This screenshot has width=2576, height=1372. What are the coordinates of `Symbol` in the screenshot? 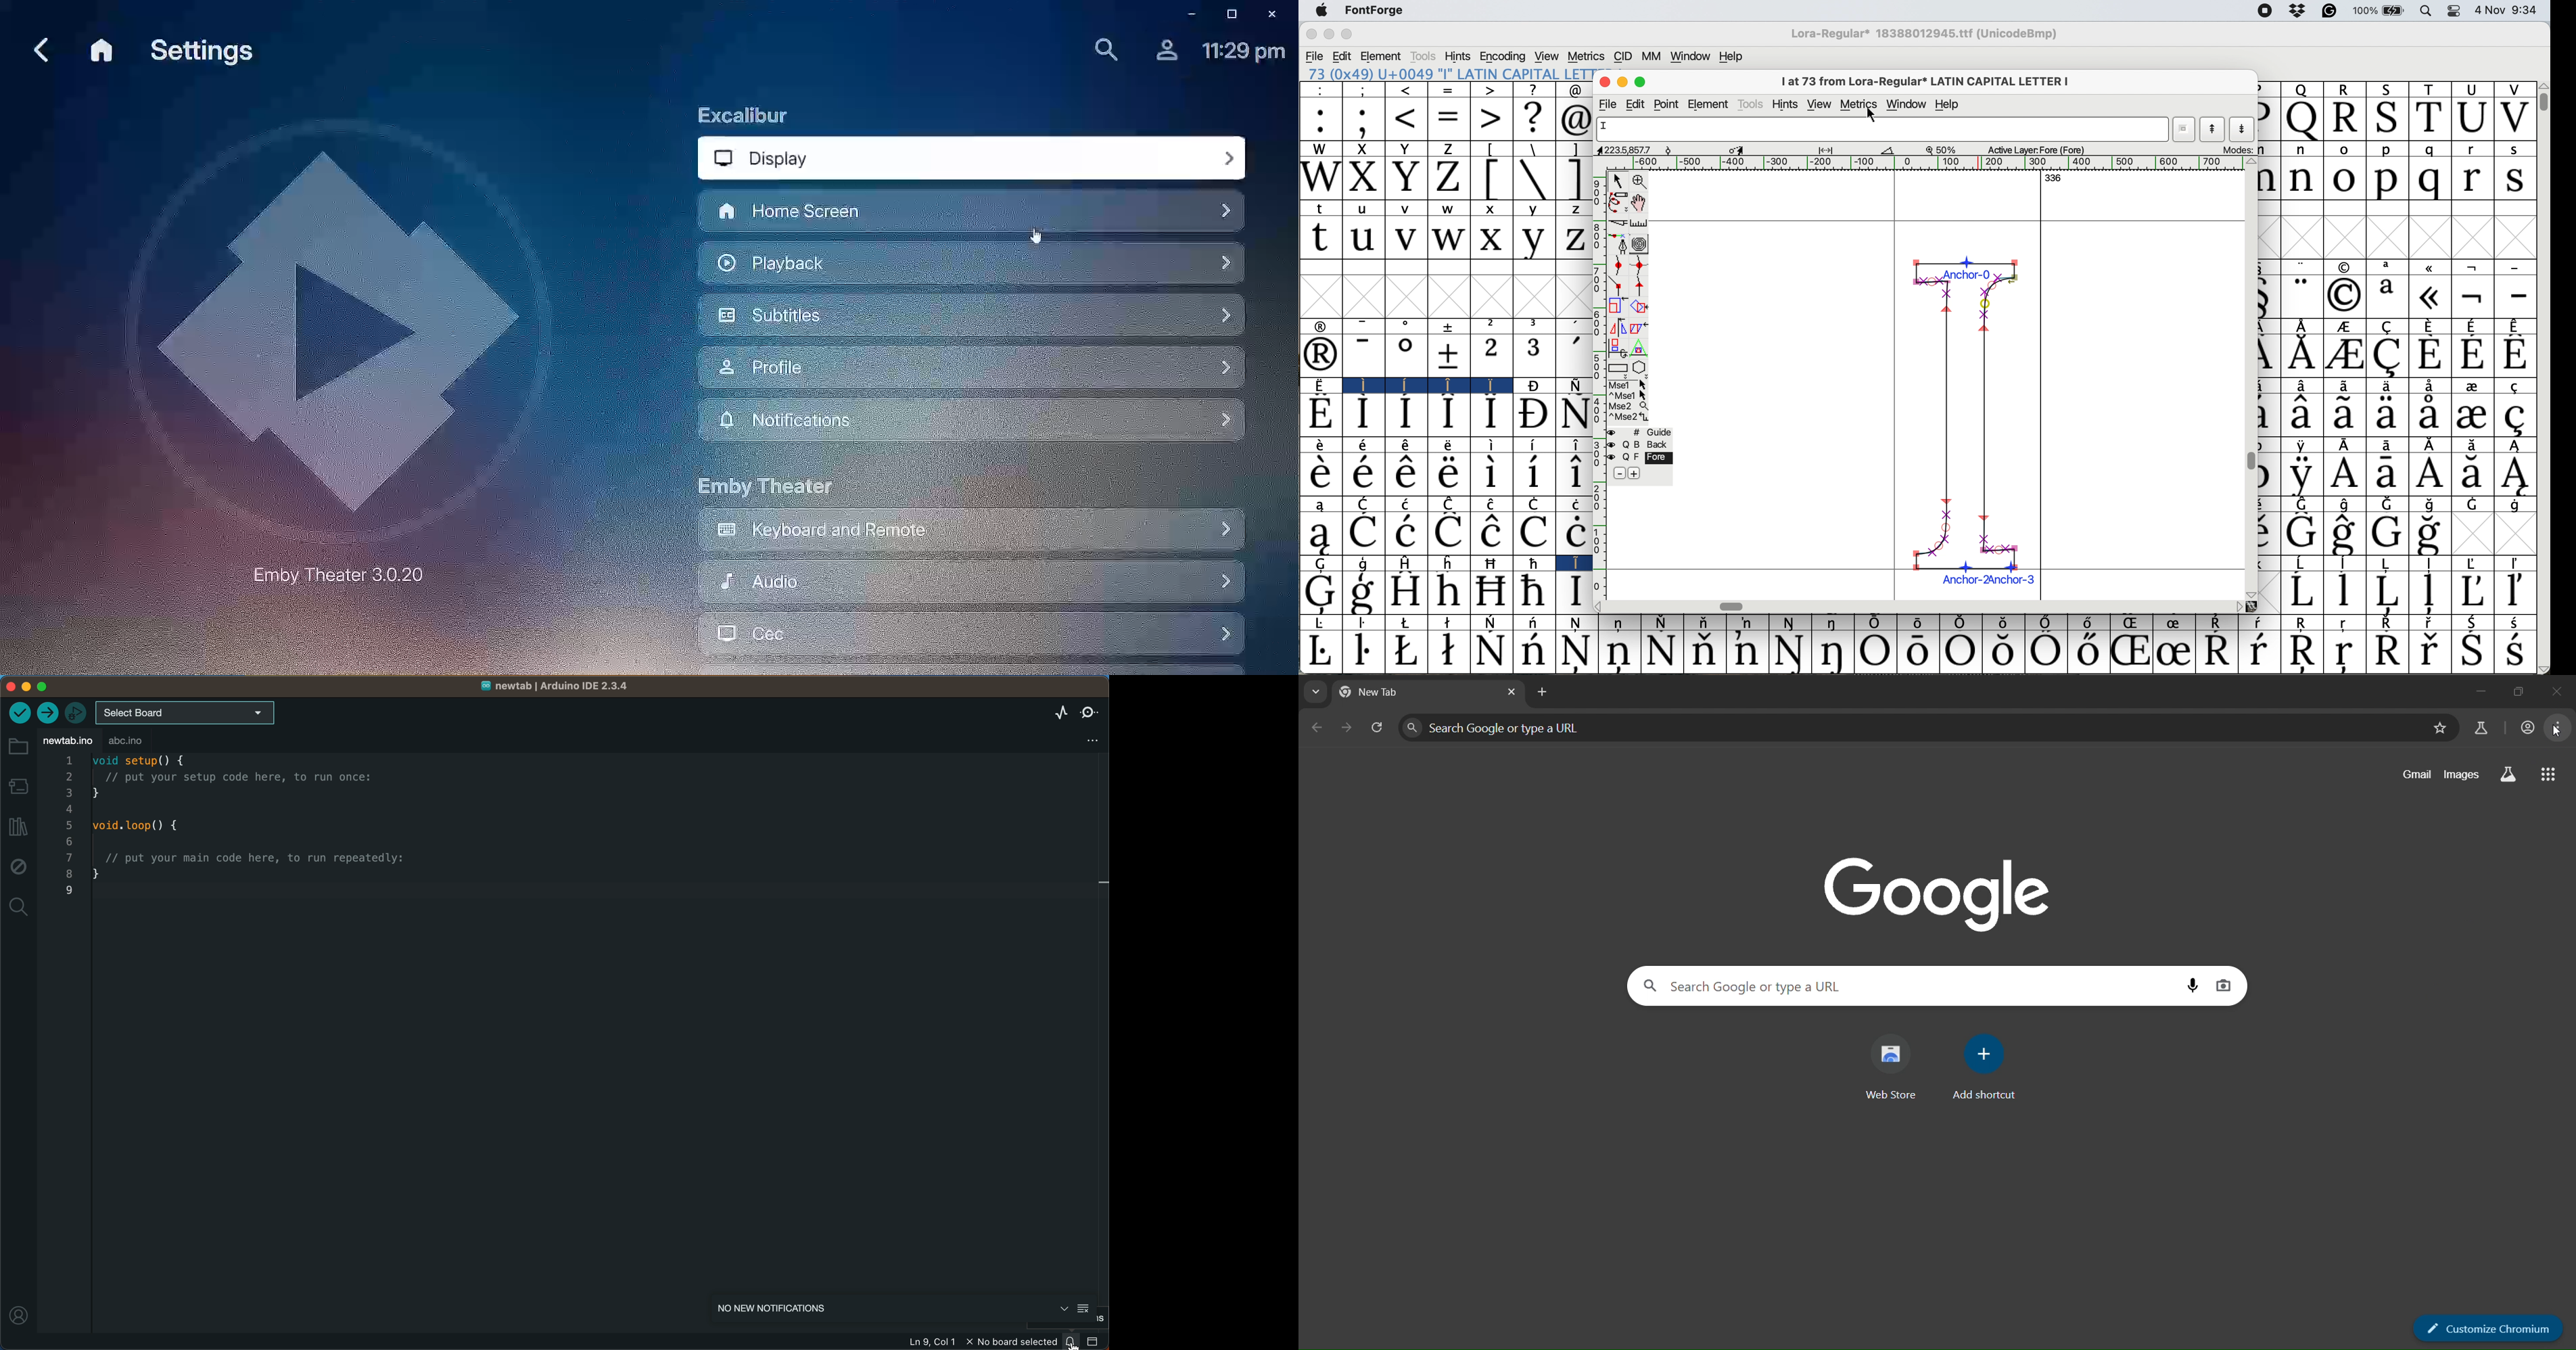 It's located at (2430, 651).